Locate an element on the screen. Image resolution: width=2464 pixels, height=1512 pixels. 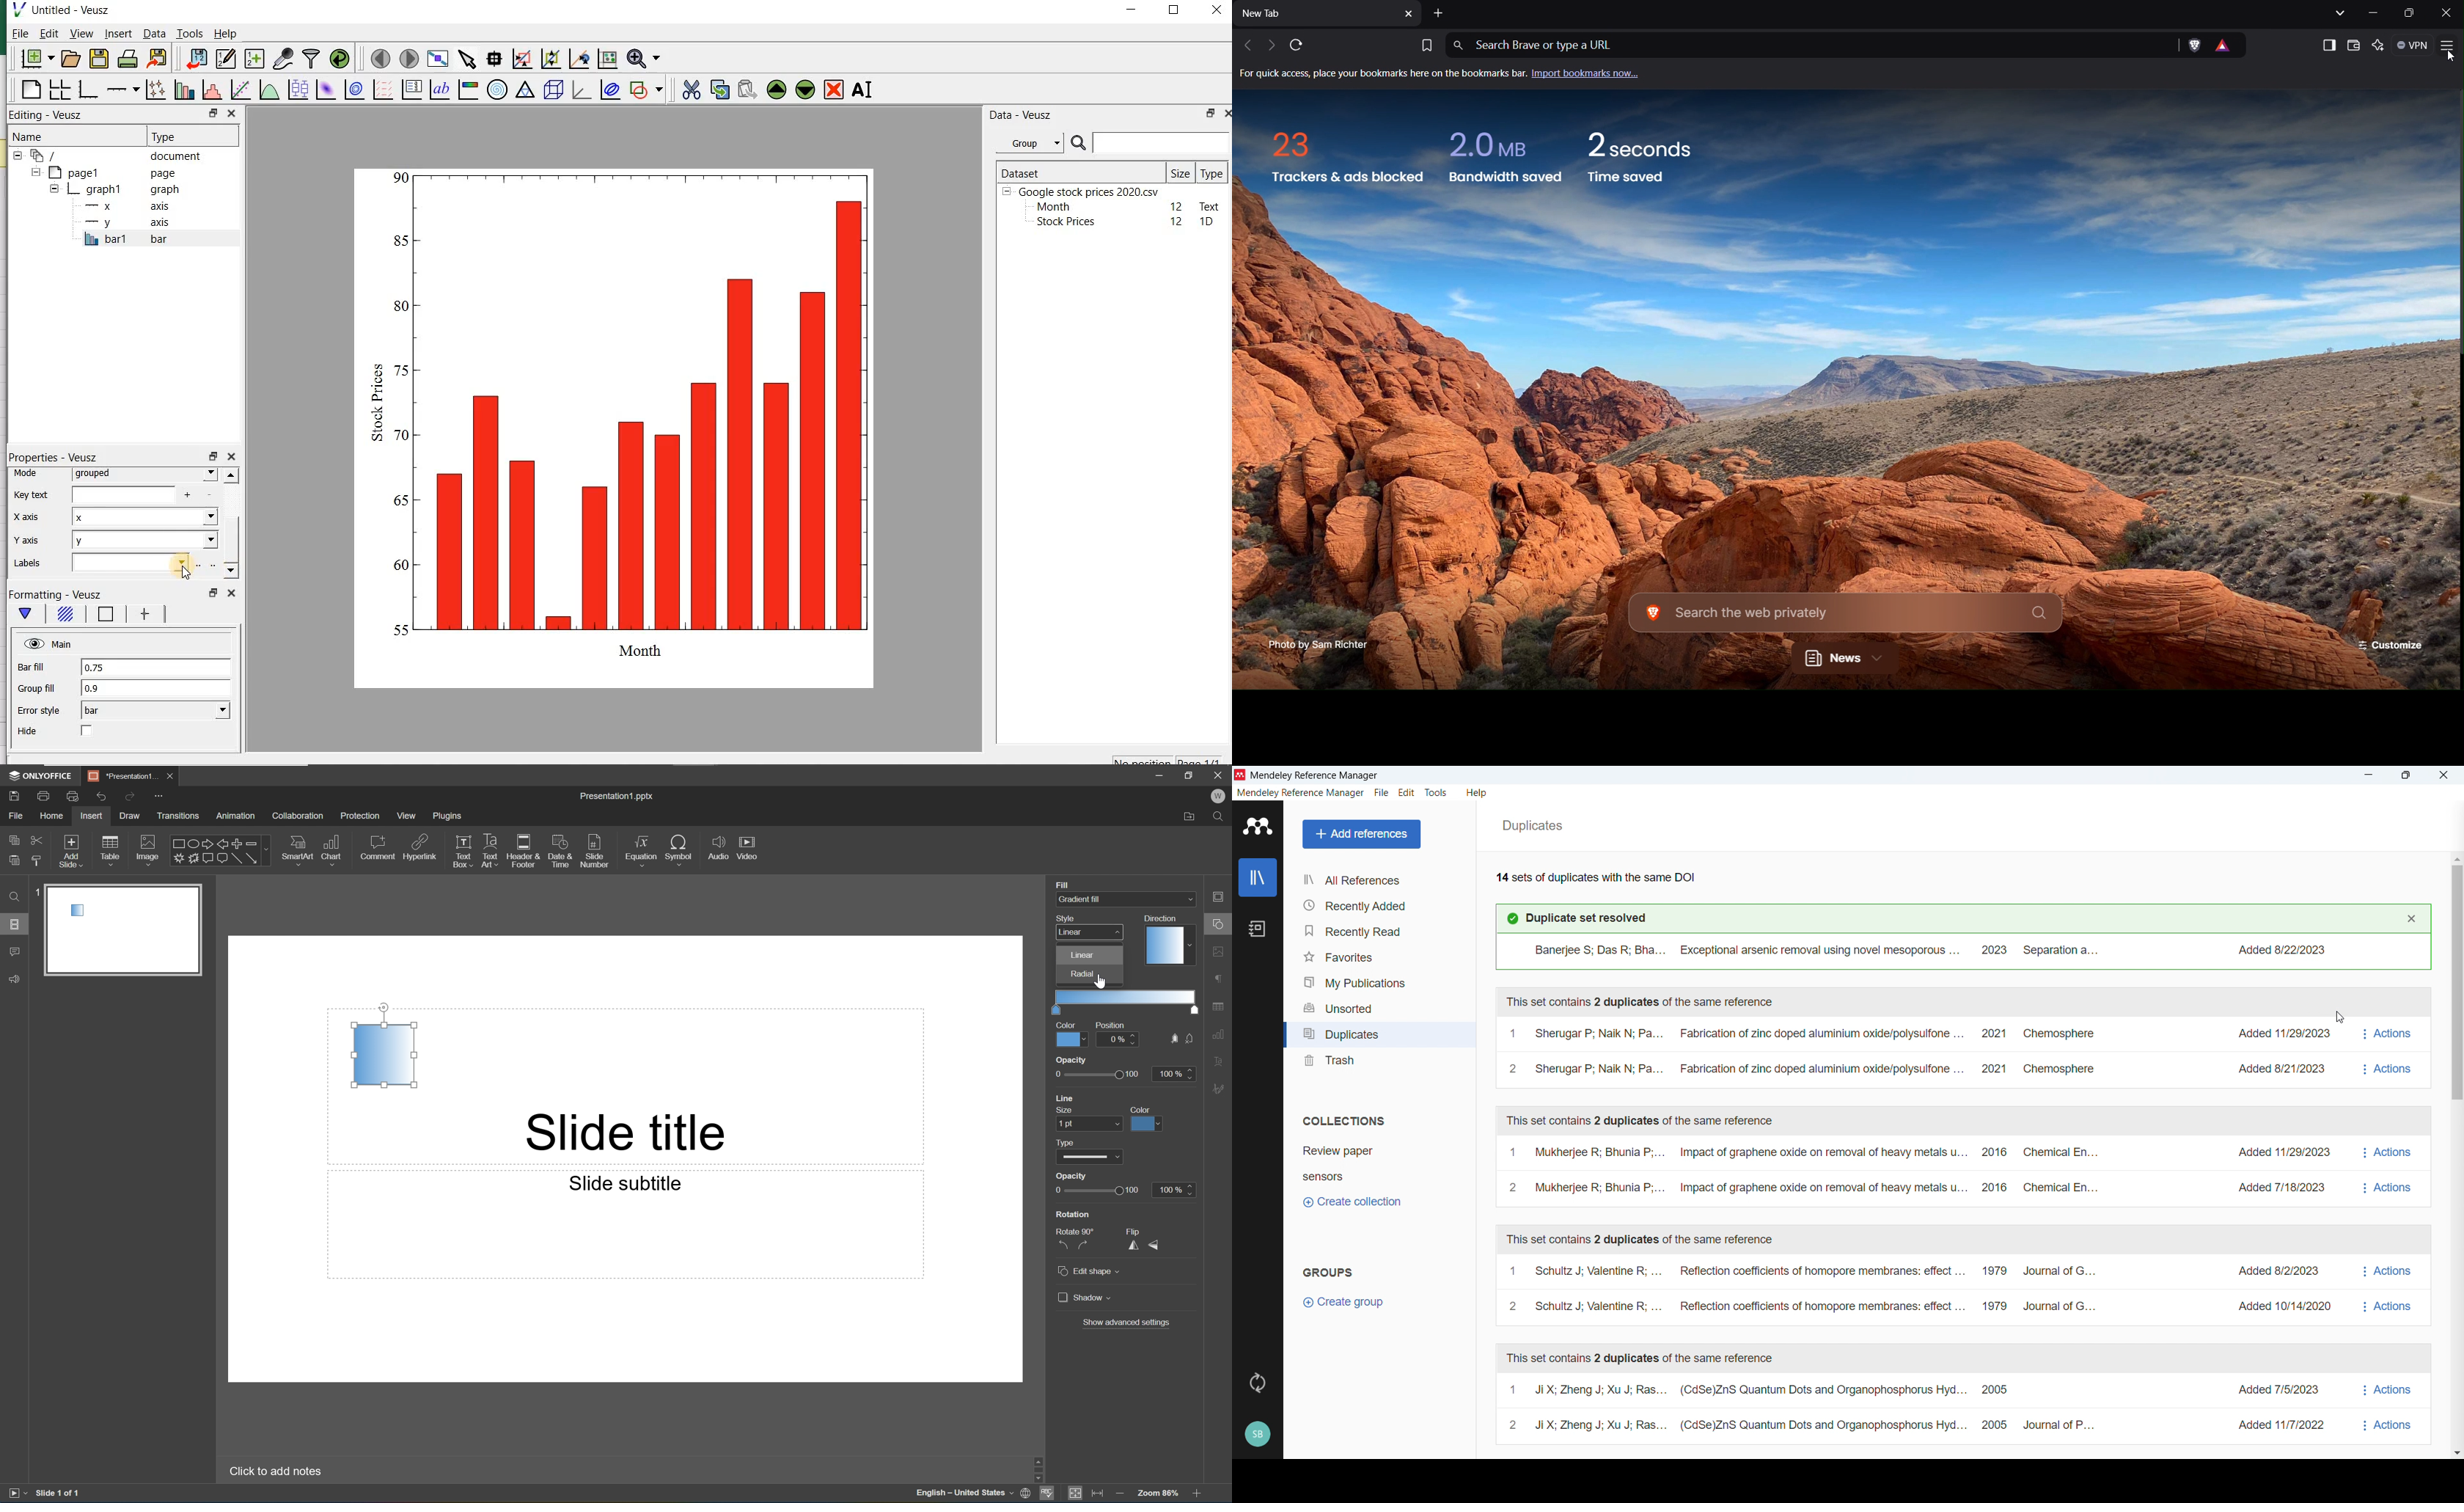
logo is located at coordinates (1257, 826).